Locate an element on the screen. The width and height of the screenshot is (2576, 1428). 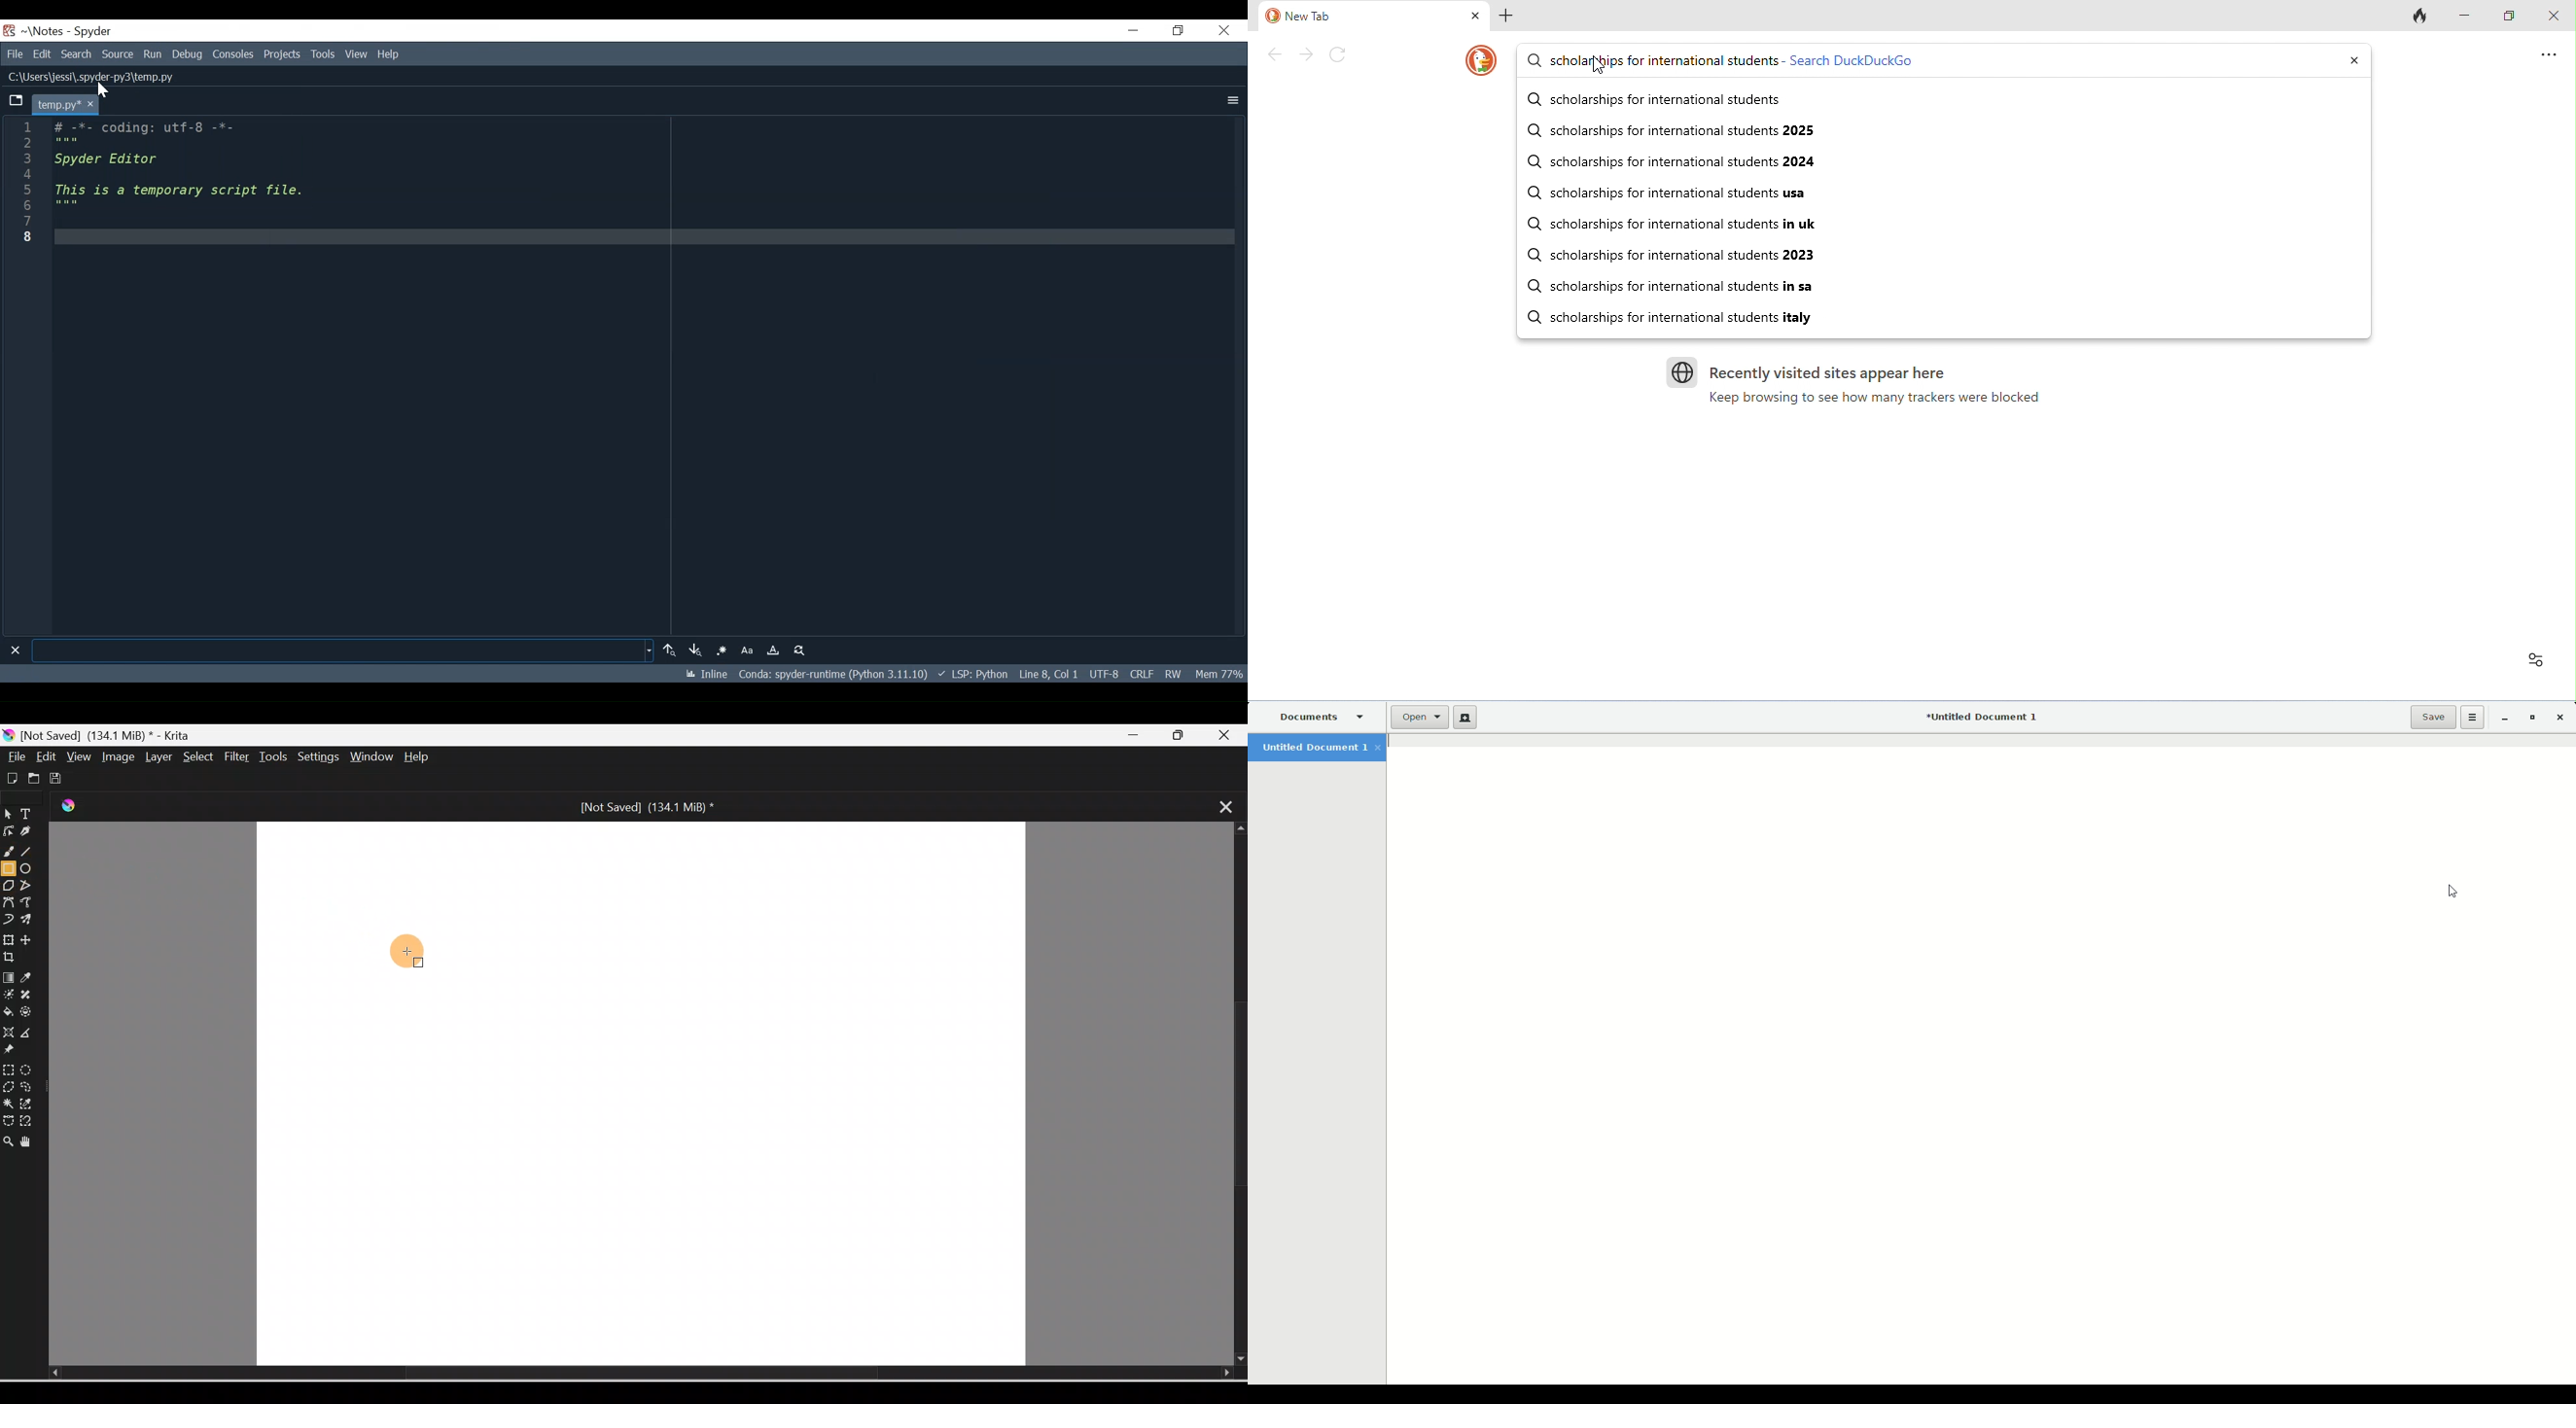
Fill a contiguous area of color with color is located at coordinates (8, 1013).